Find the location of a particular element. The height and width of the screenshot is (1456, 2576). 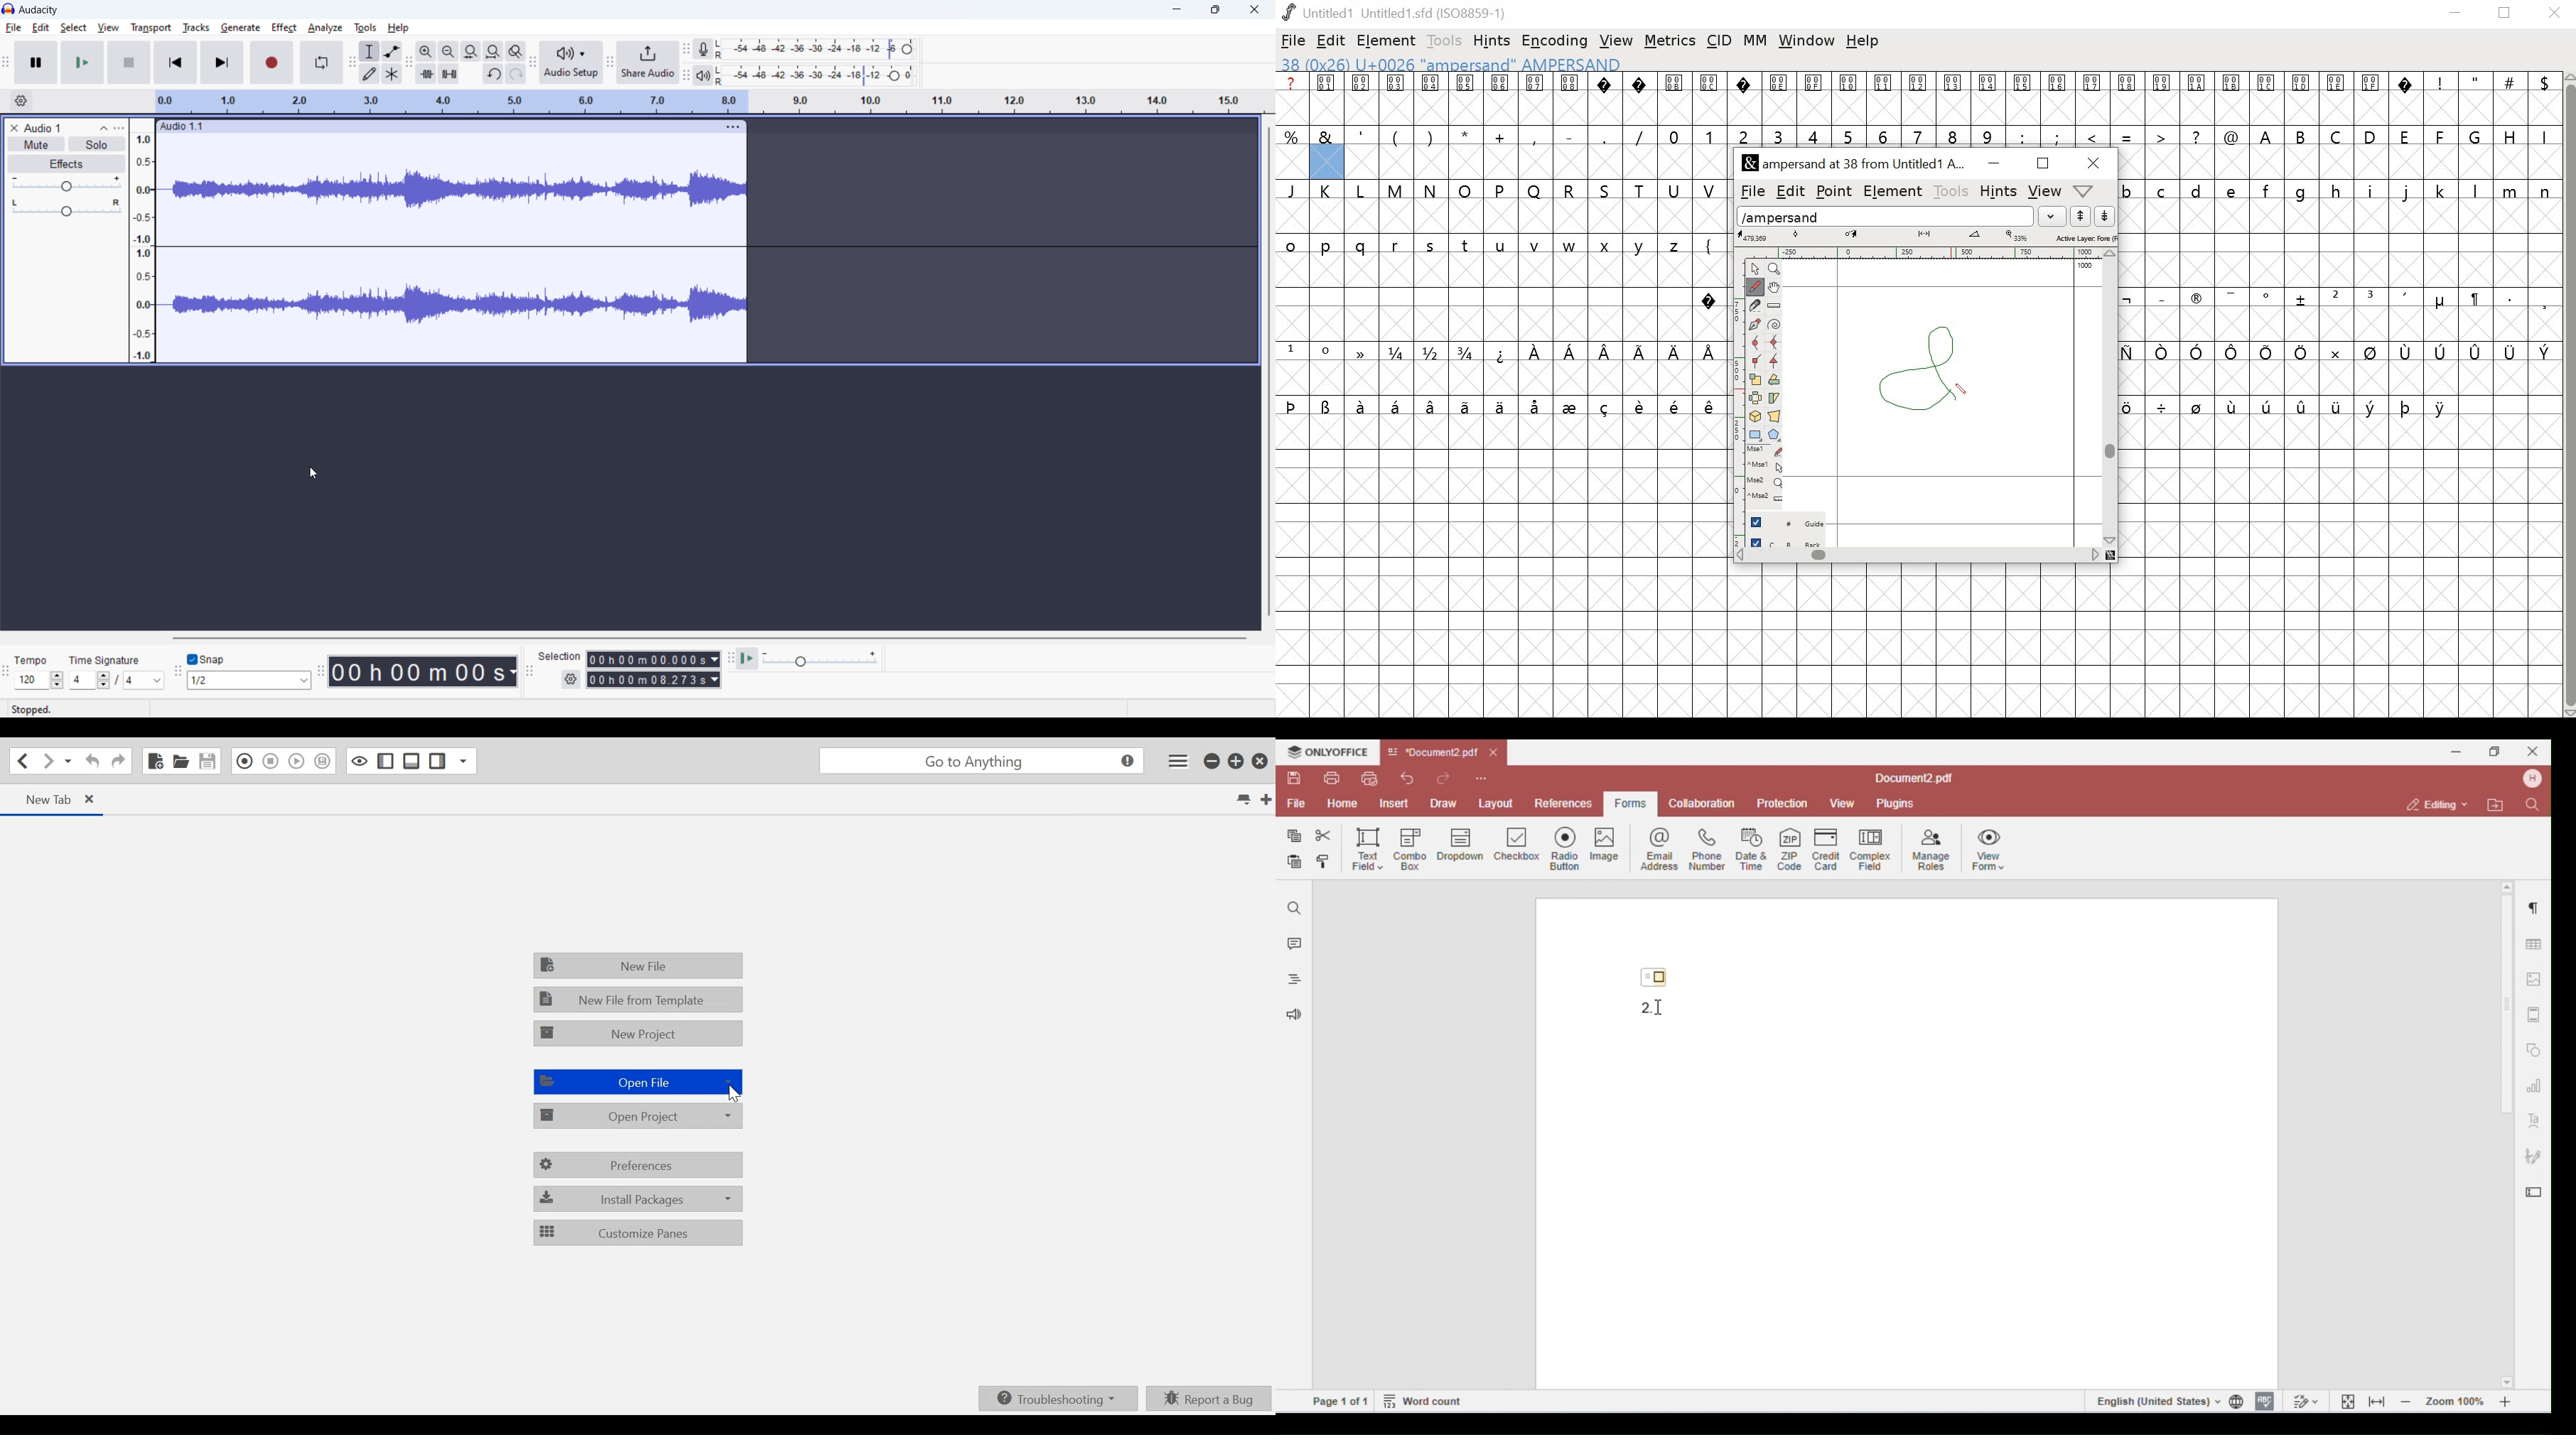

undo is located at coordinates (494, 74).